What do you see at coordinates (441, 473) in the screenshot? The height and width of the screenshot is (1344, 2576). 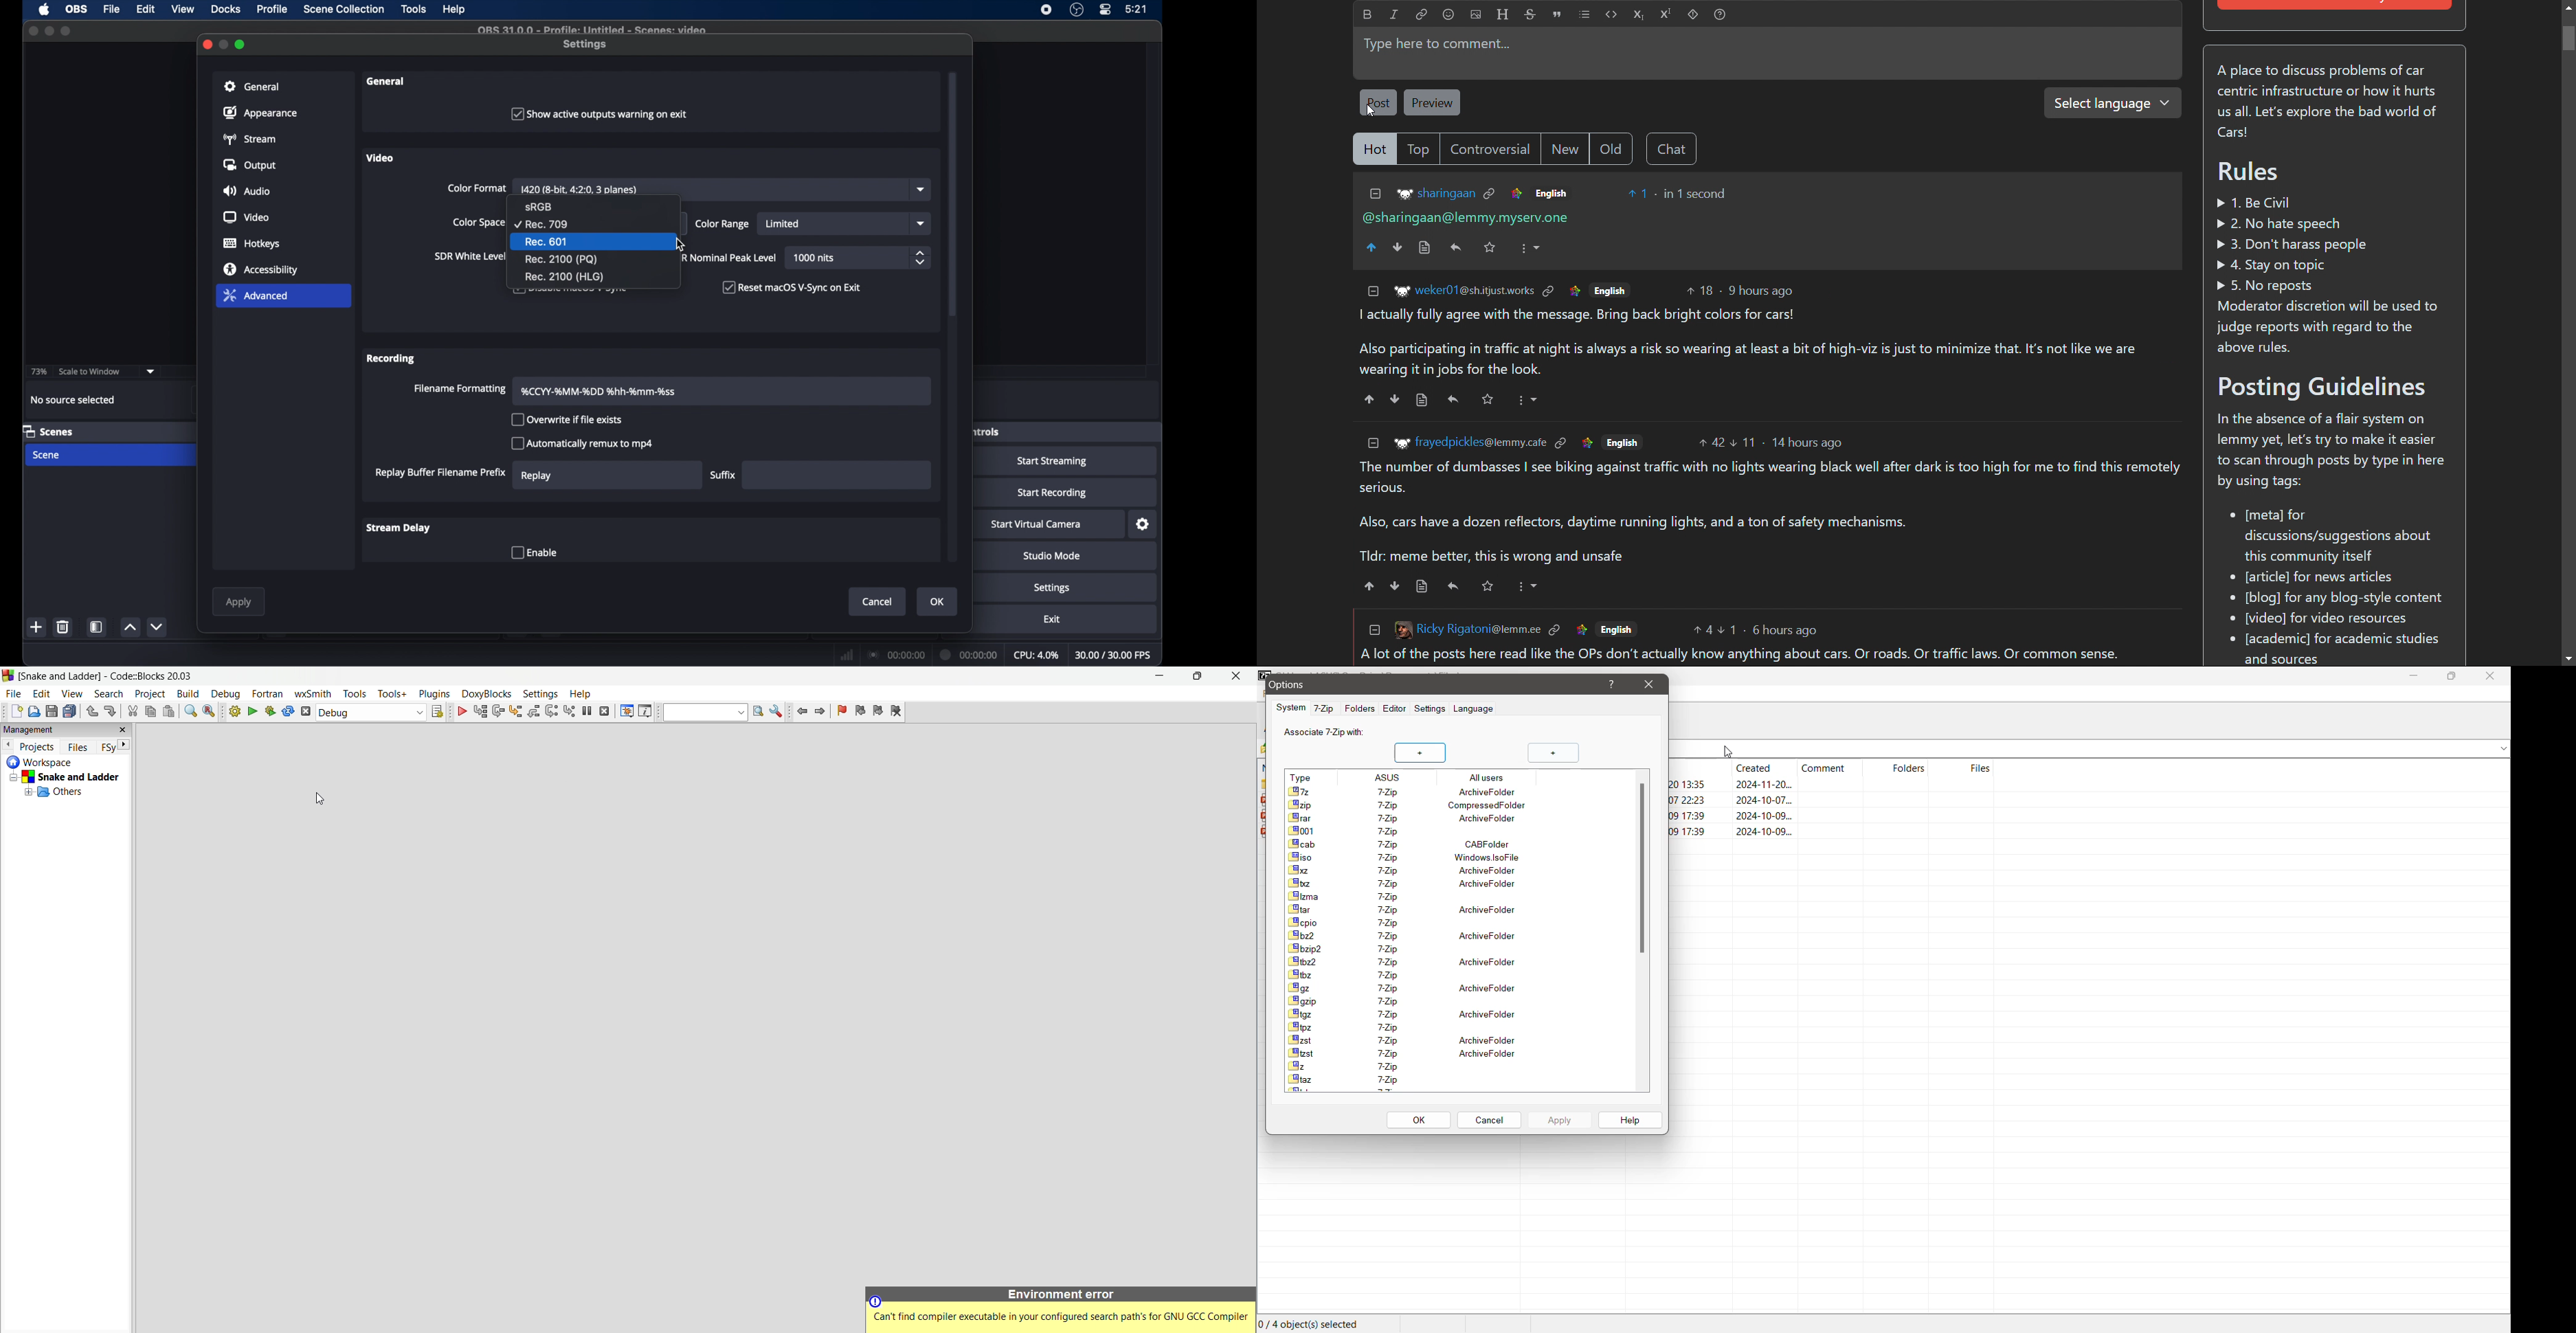 I see `replay buffer filename prefix` at bounding box center [441, 473].